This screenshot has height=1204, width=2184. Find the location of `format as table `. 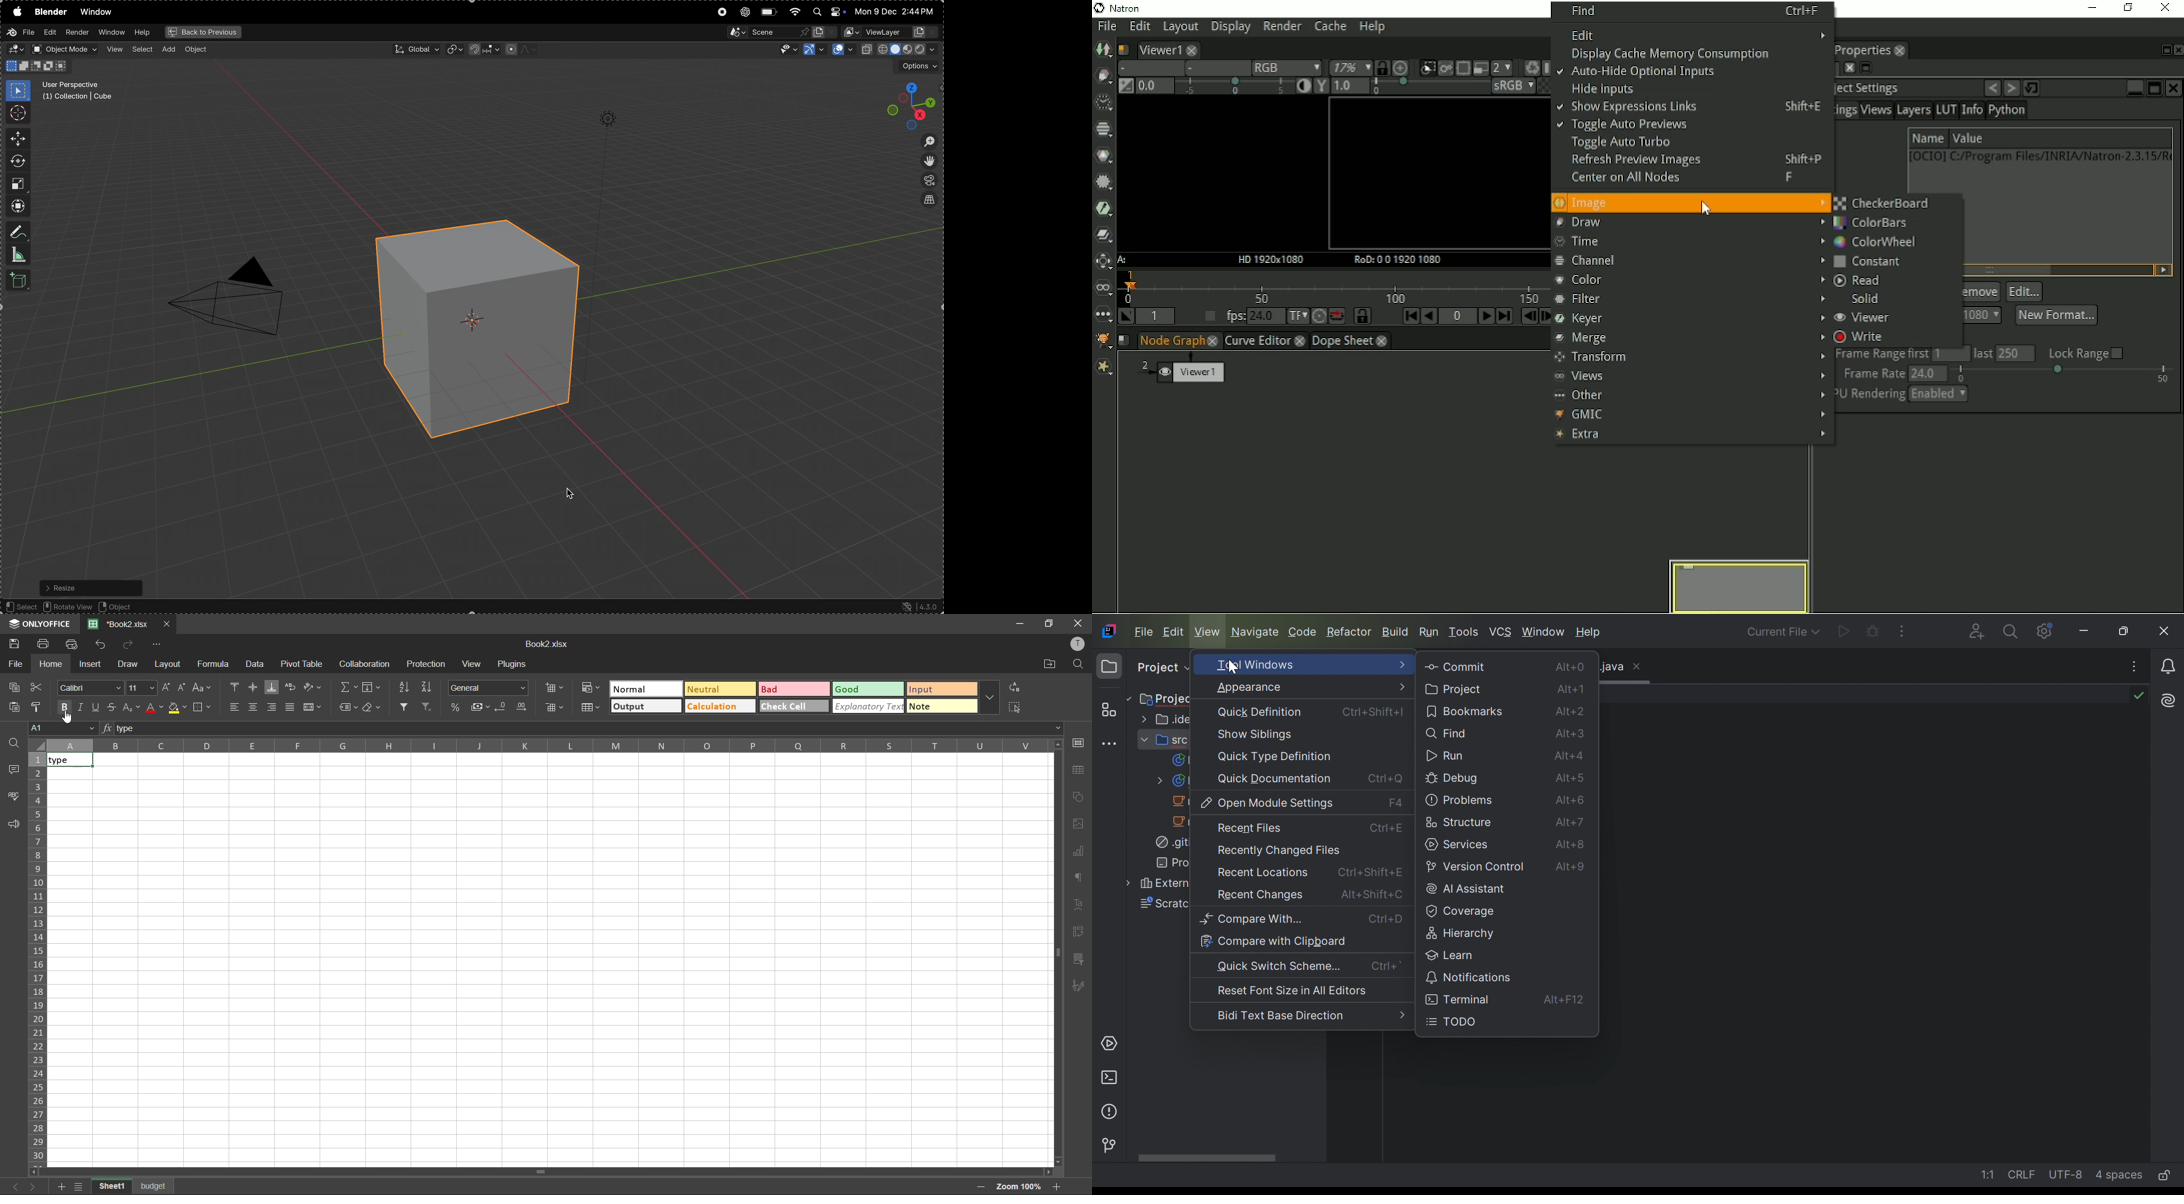

format as table  is located at coordinates (592, 708).